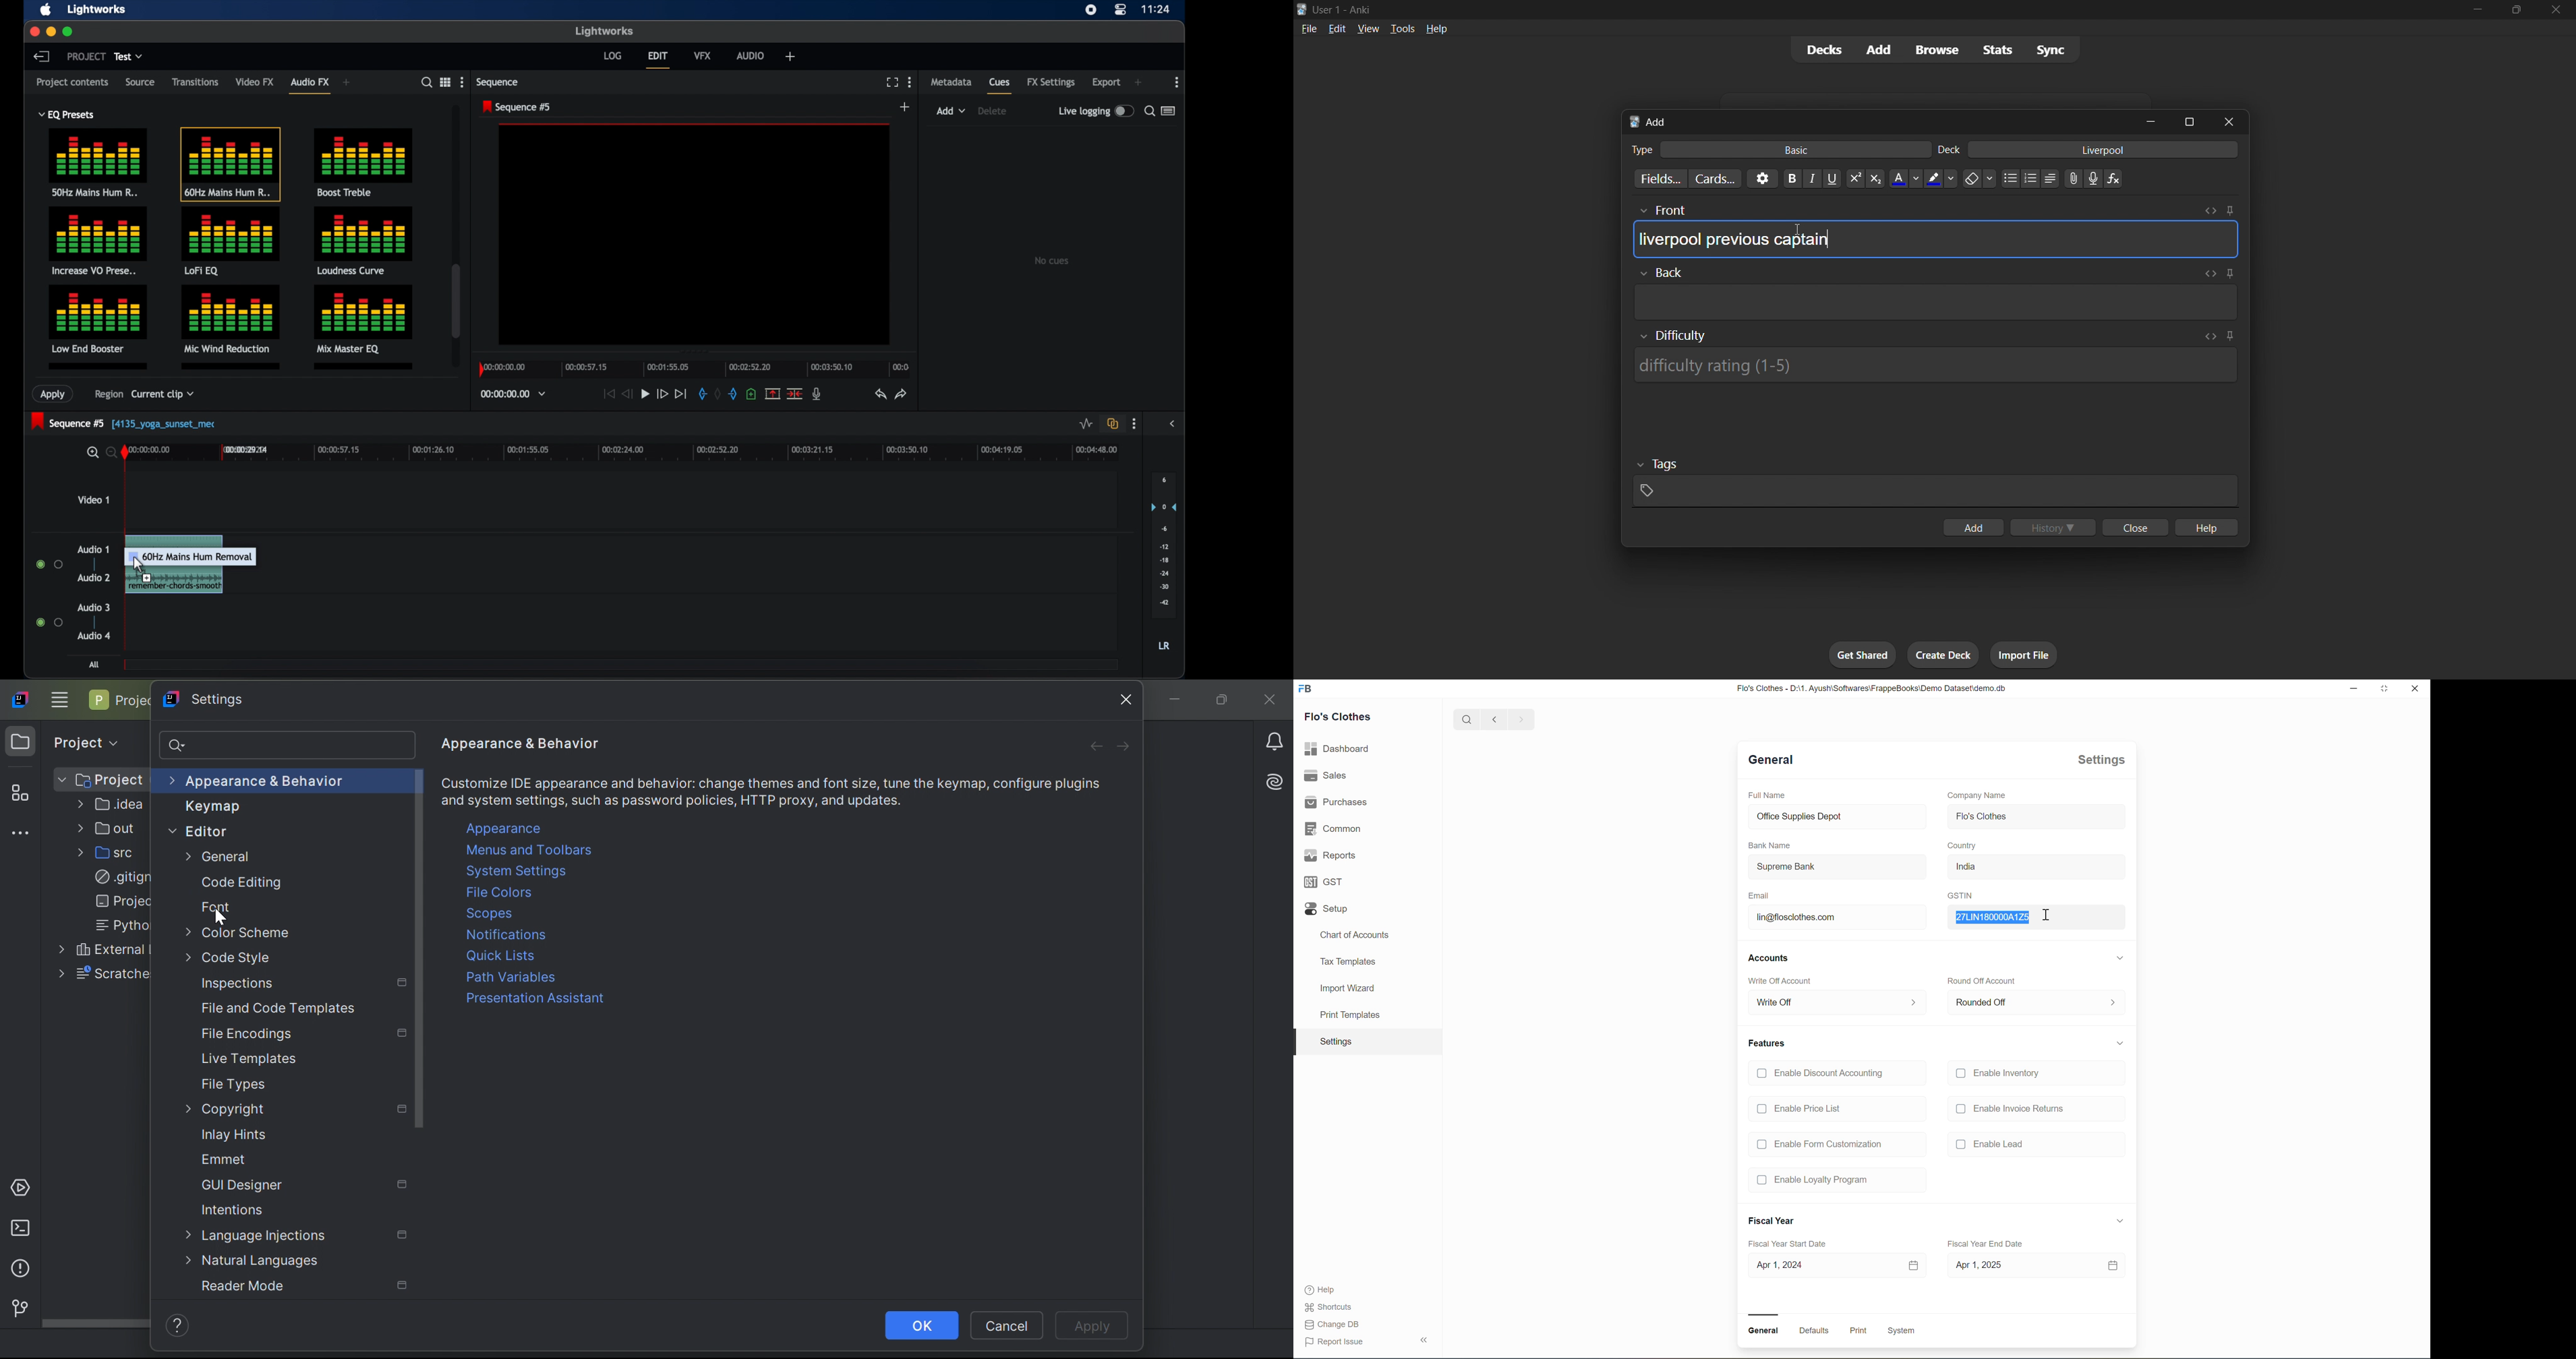  Describe the element at coordinates (49, 564) in the screenshot. I see `radio buttons` at that location.